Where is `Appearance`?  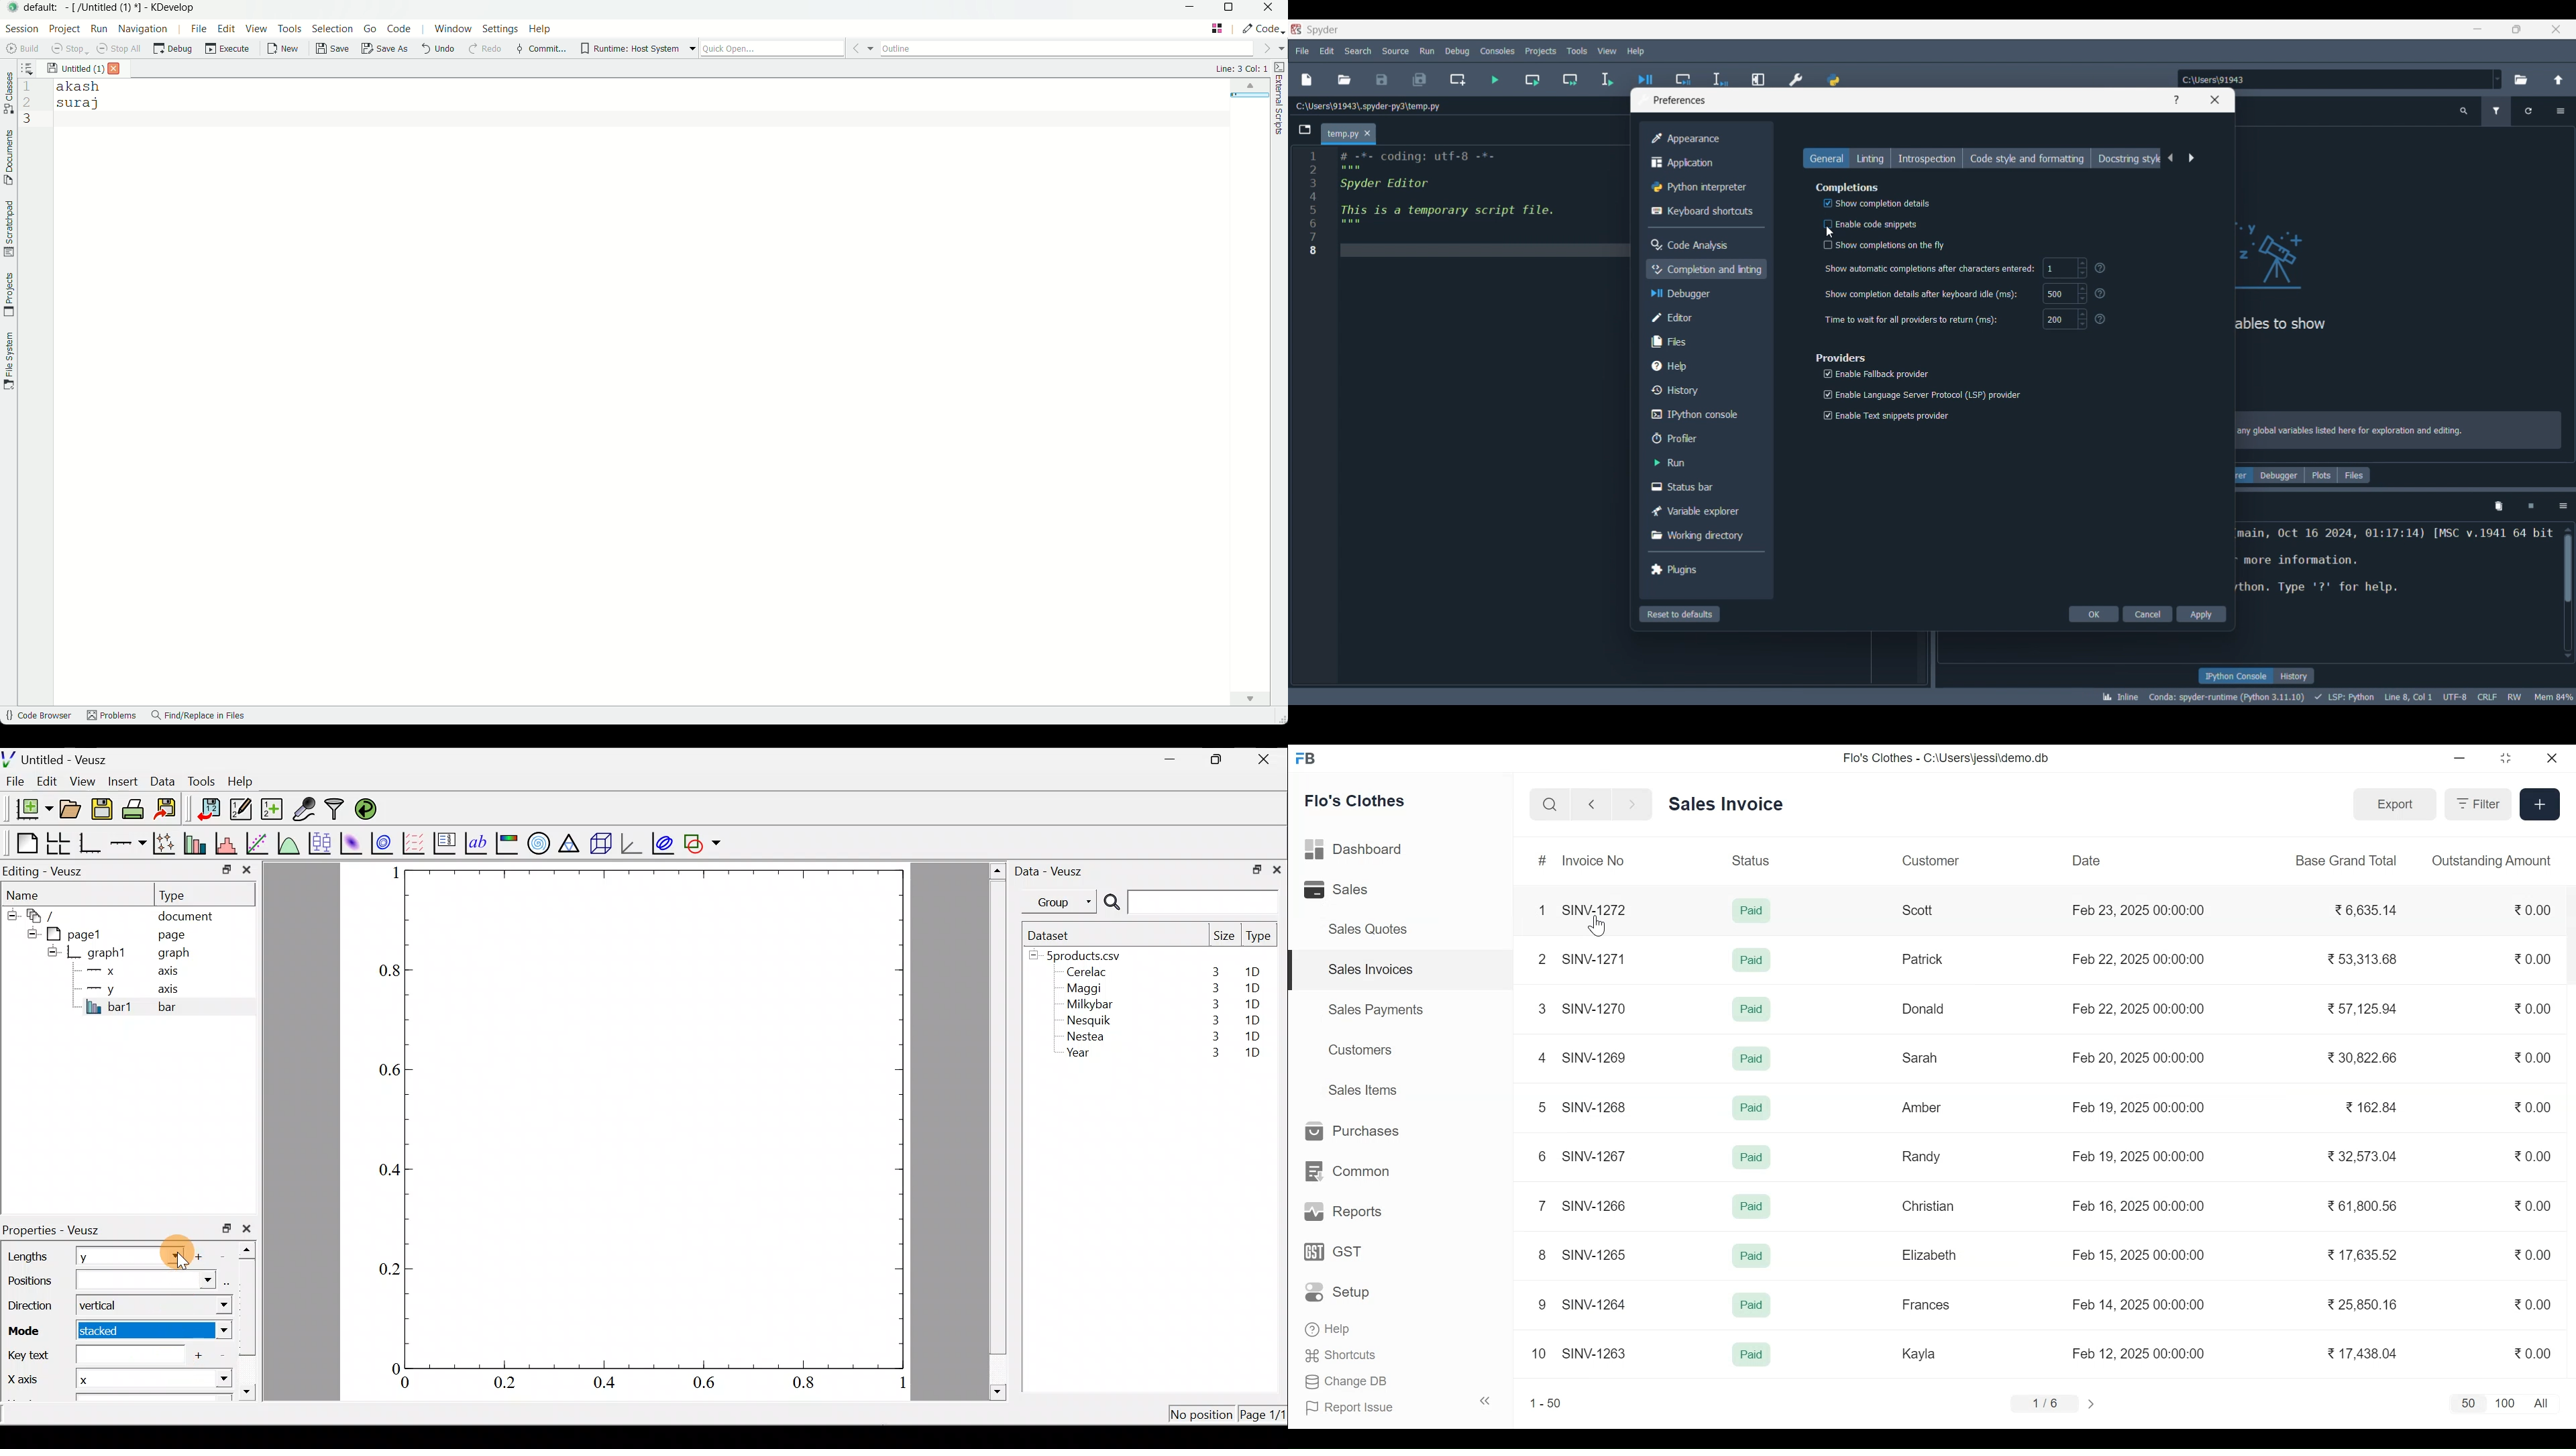 Appearance is located at coordinates (1703, 139).